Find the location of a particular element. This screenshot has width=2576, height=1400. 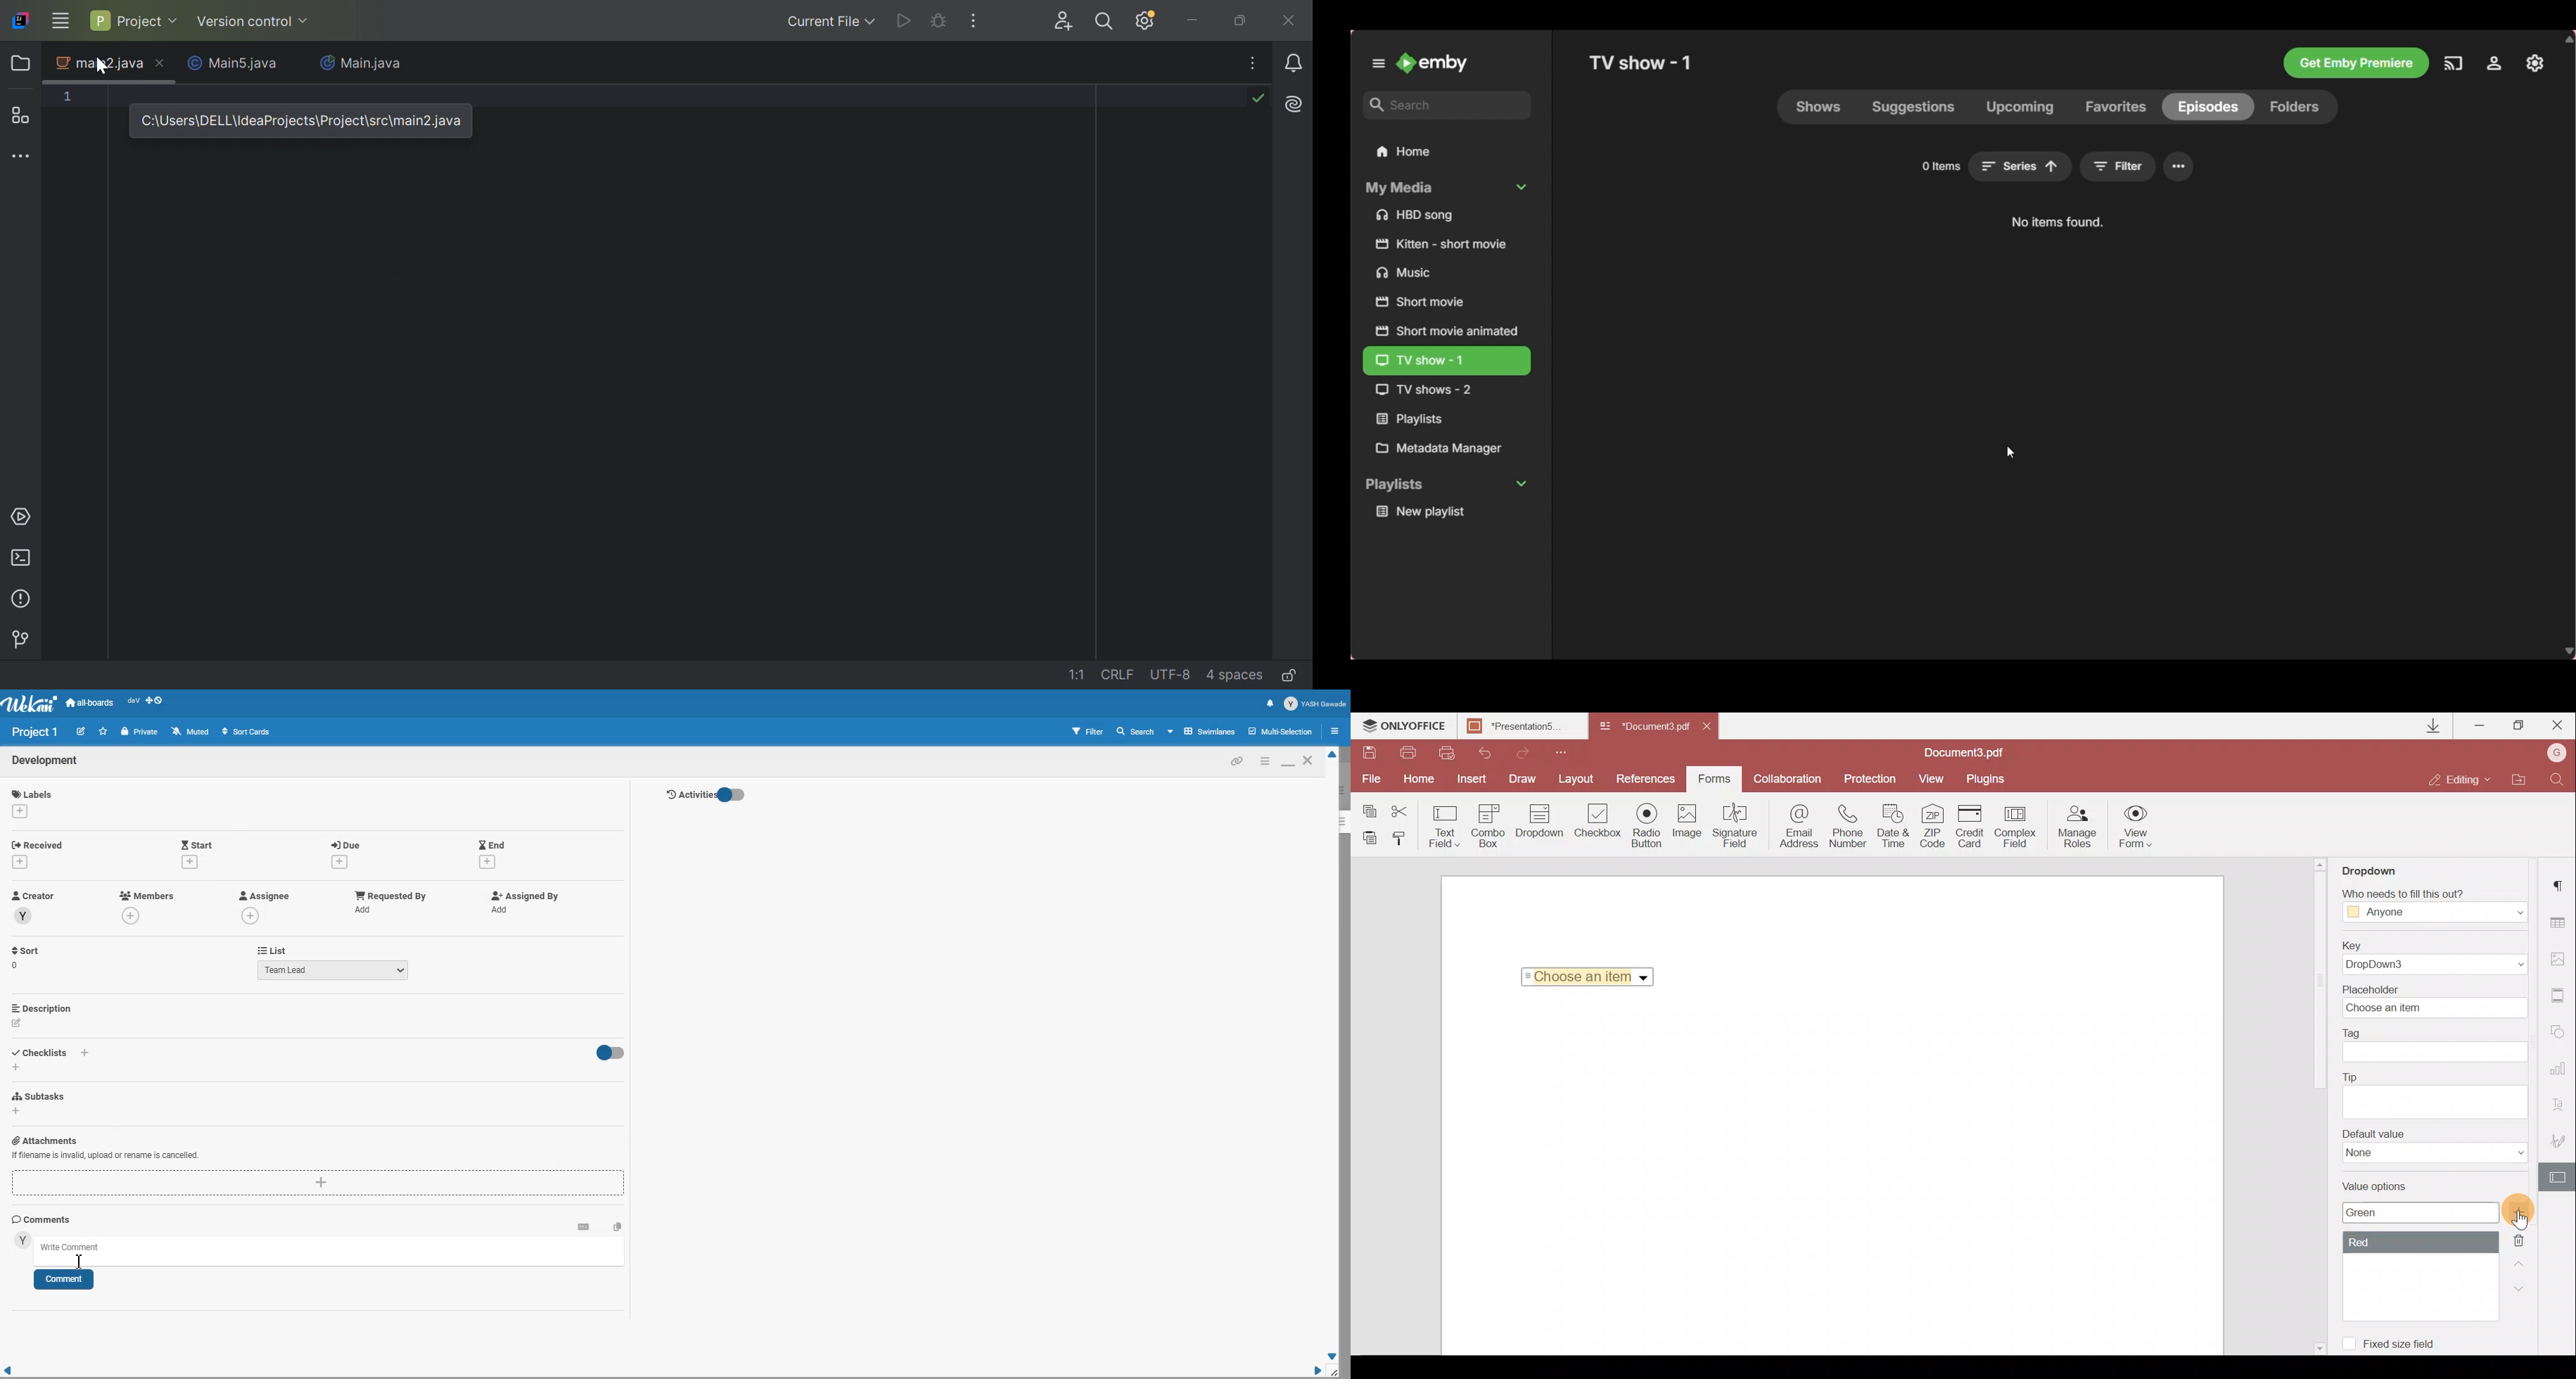

Home is located at coordinates (1422, 780).